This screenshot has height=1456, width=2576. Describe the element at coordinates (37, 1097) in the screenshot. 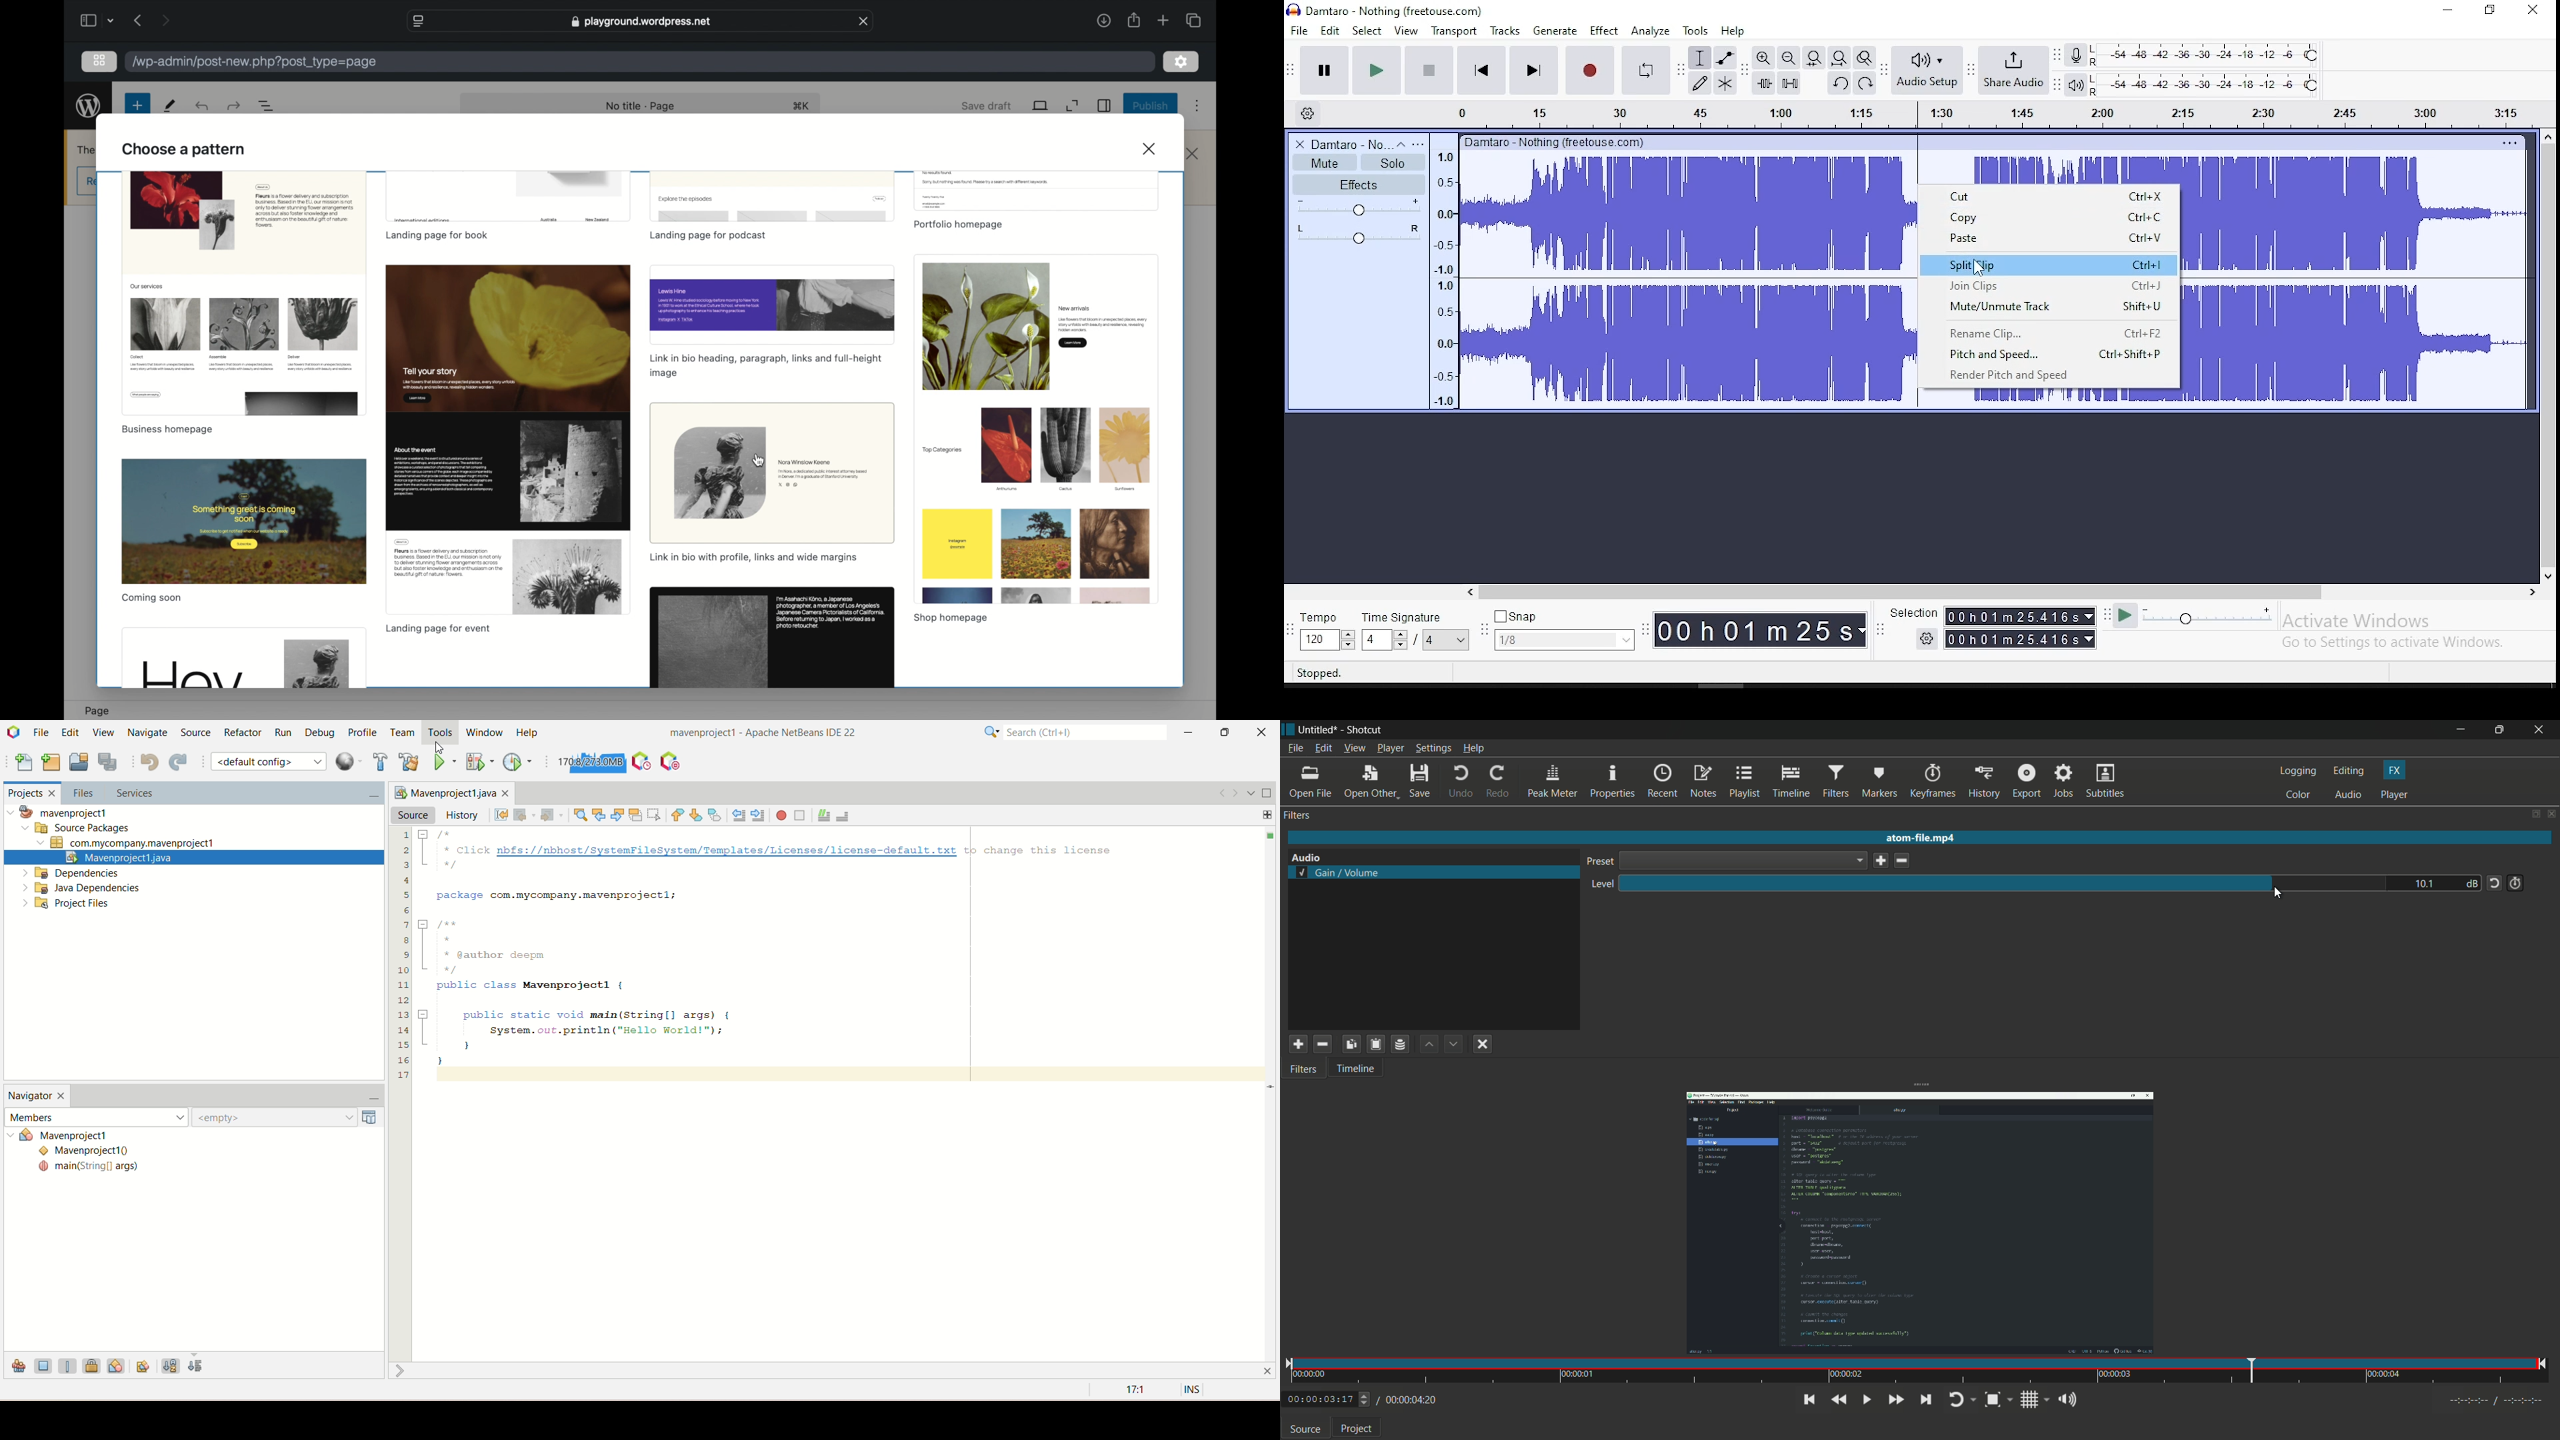

I see `navigator` at that location.